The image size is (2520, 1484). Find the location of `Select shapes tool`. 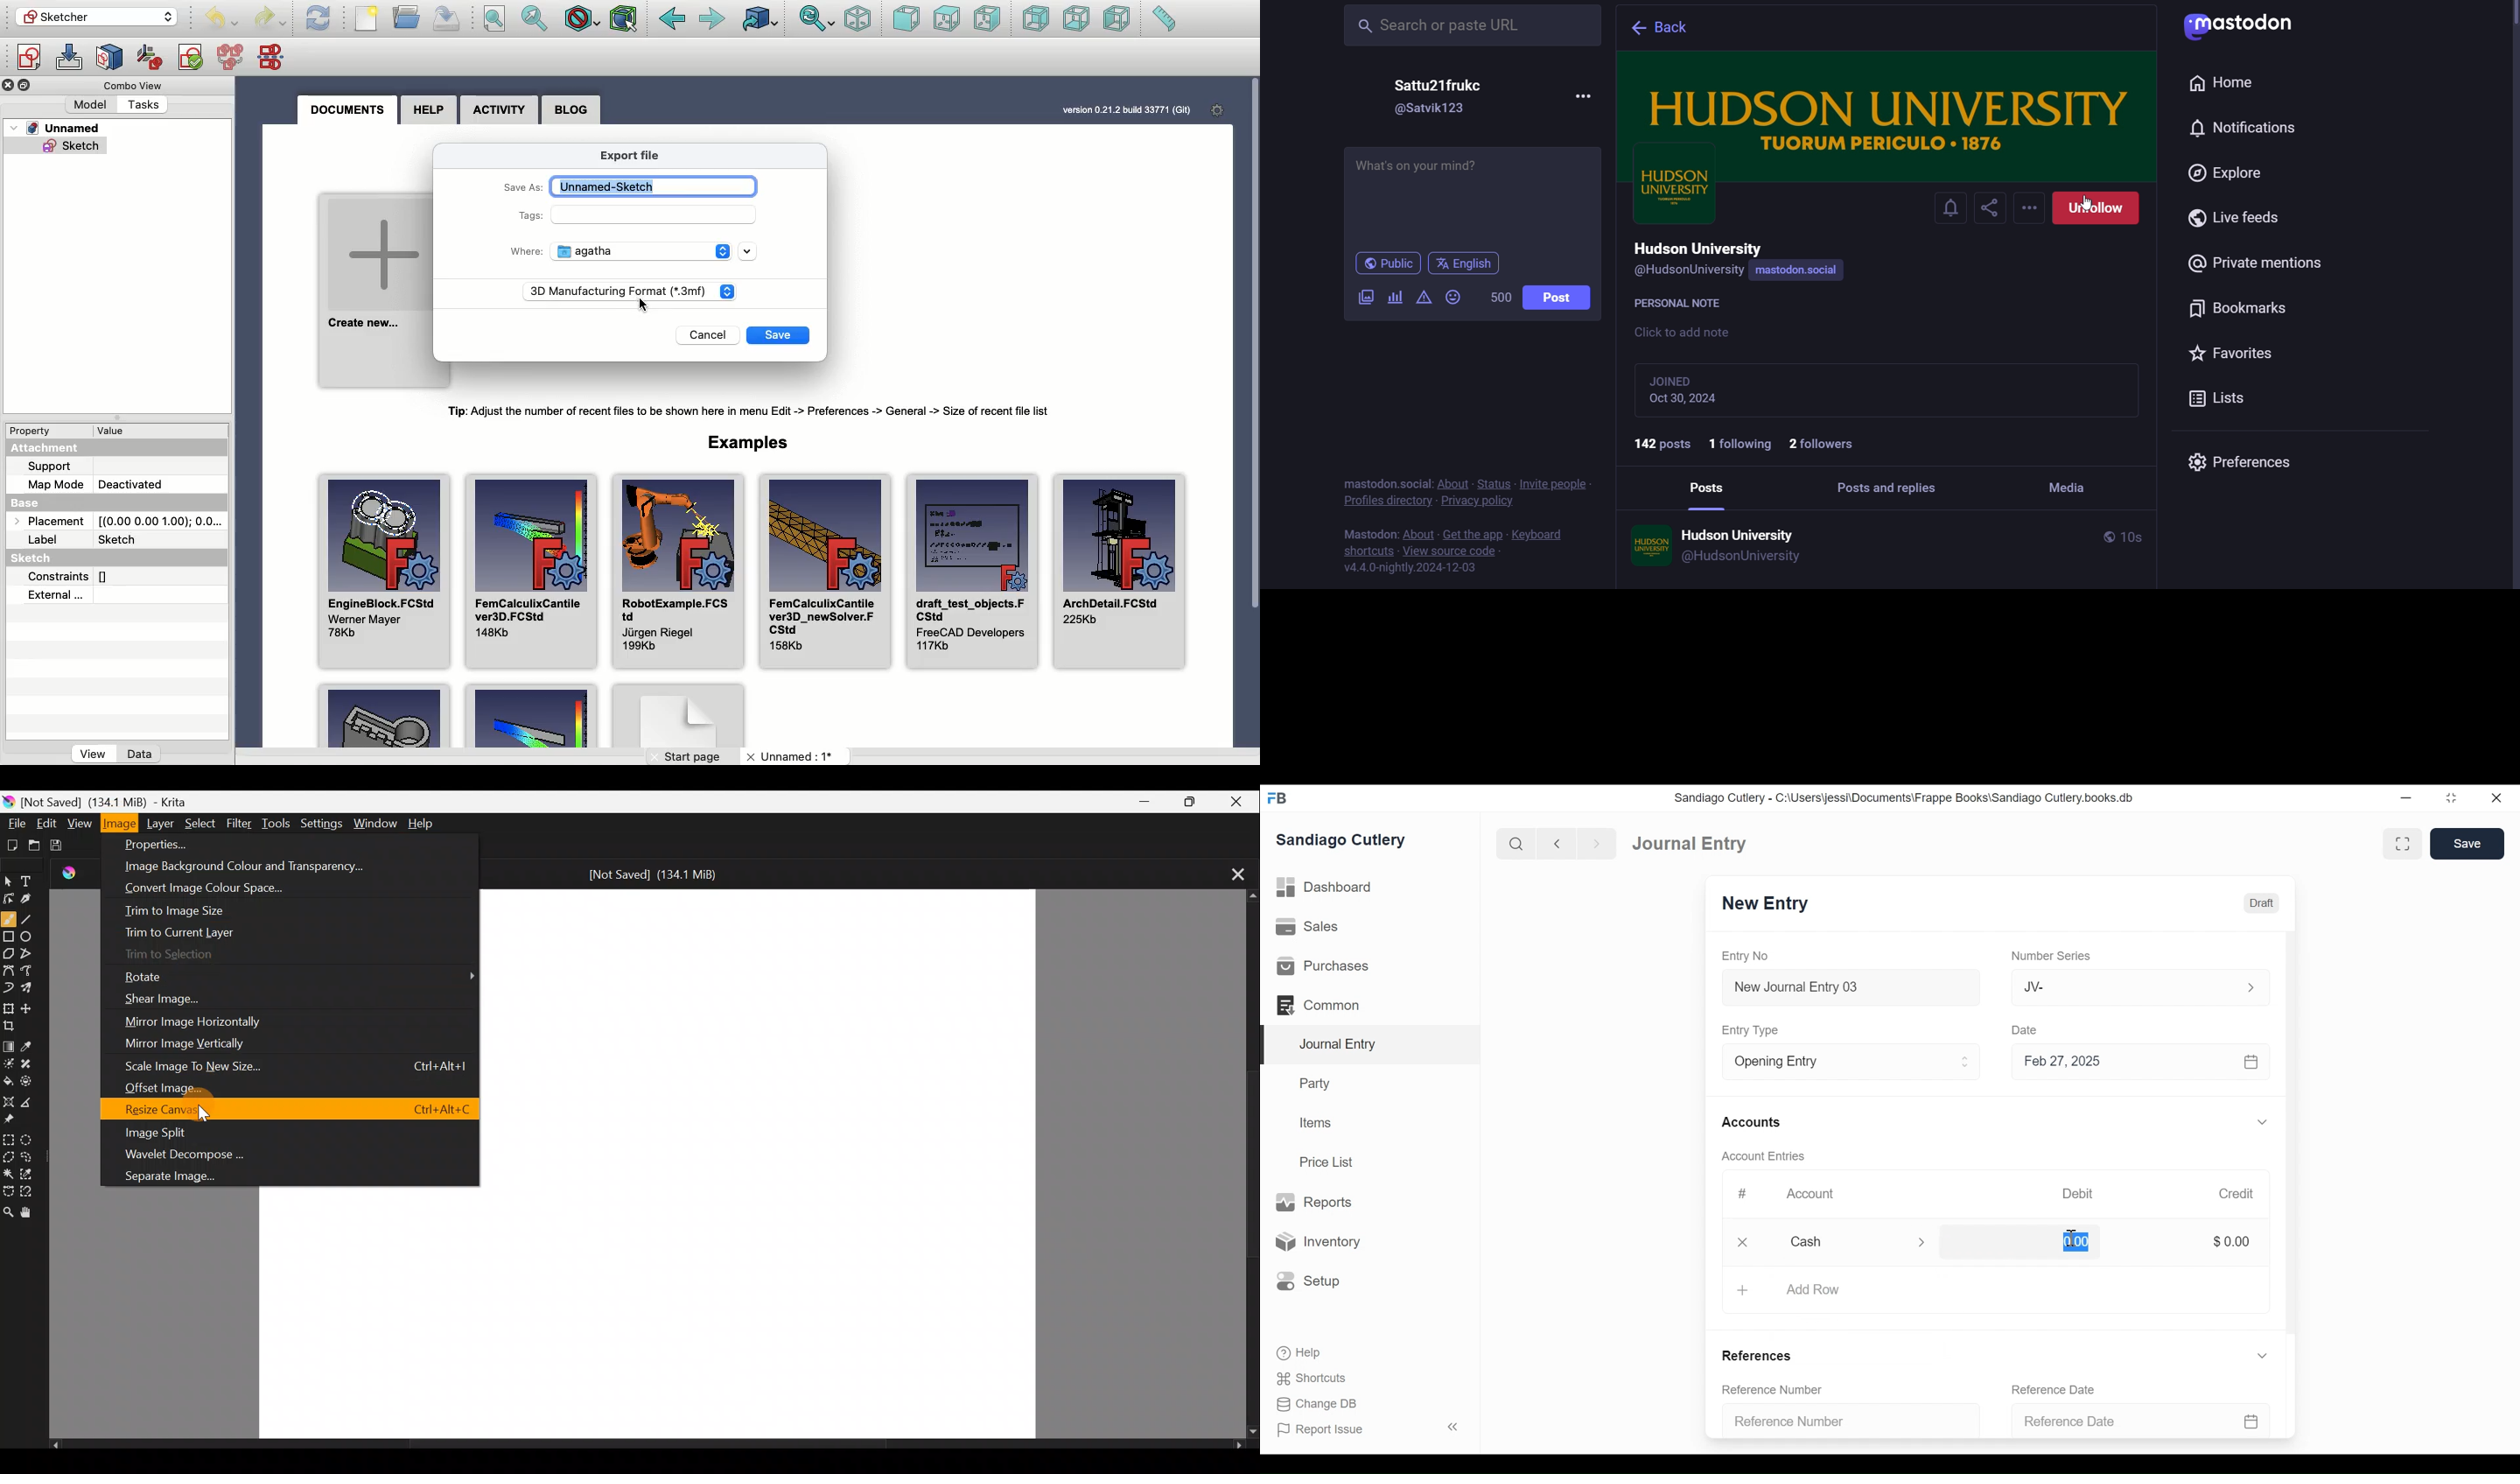

Select shapes tool is located at coordinates (9, 878).